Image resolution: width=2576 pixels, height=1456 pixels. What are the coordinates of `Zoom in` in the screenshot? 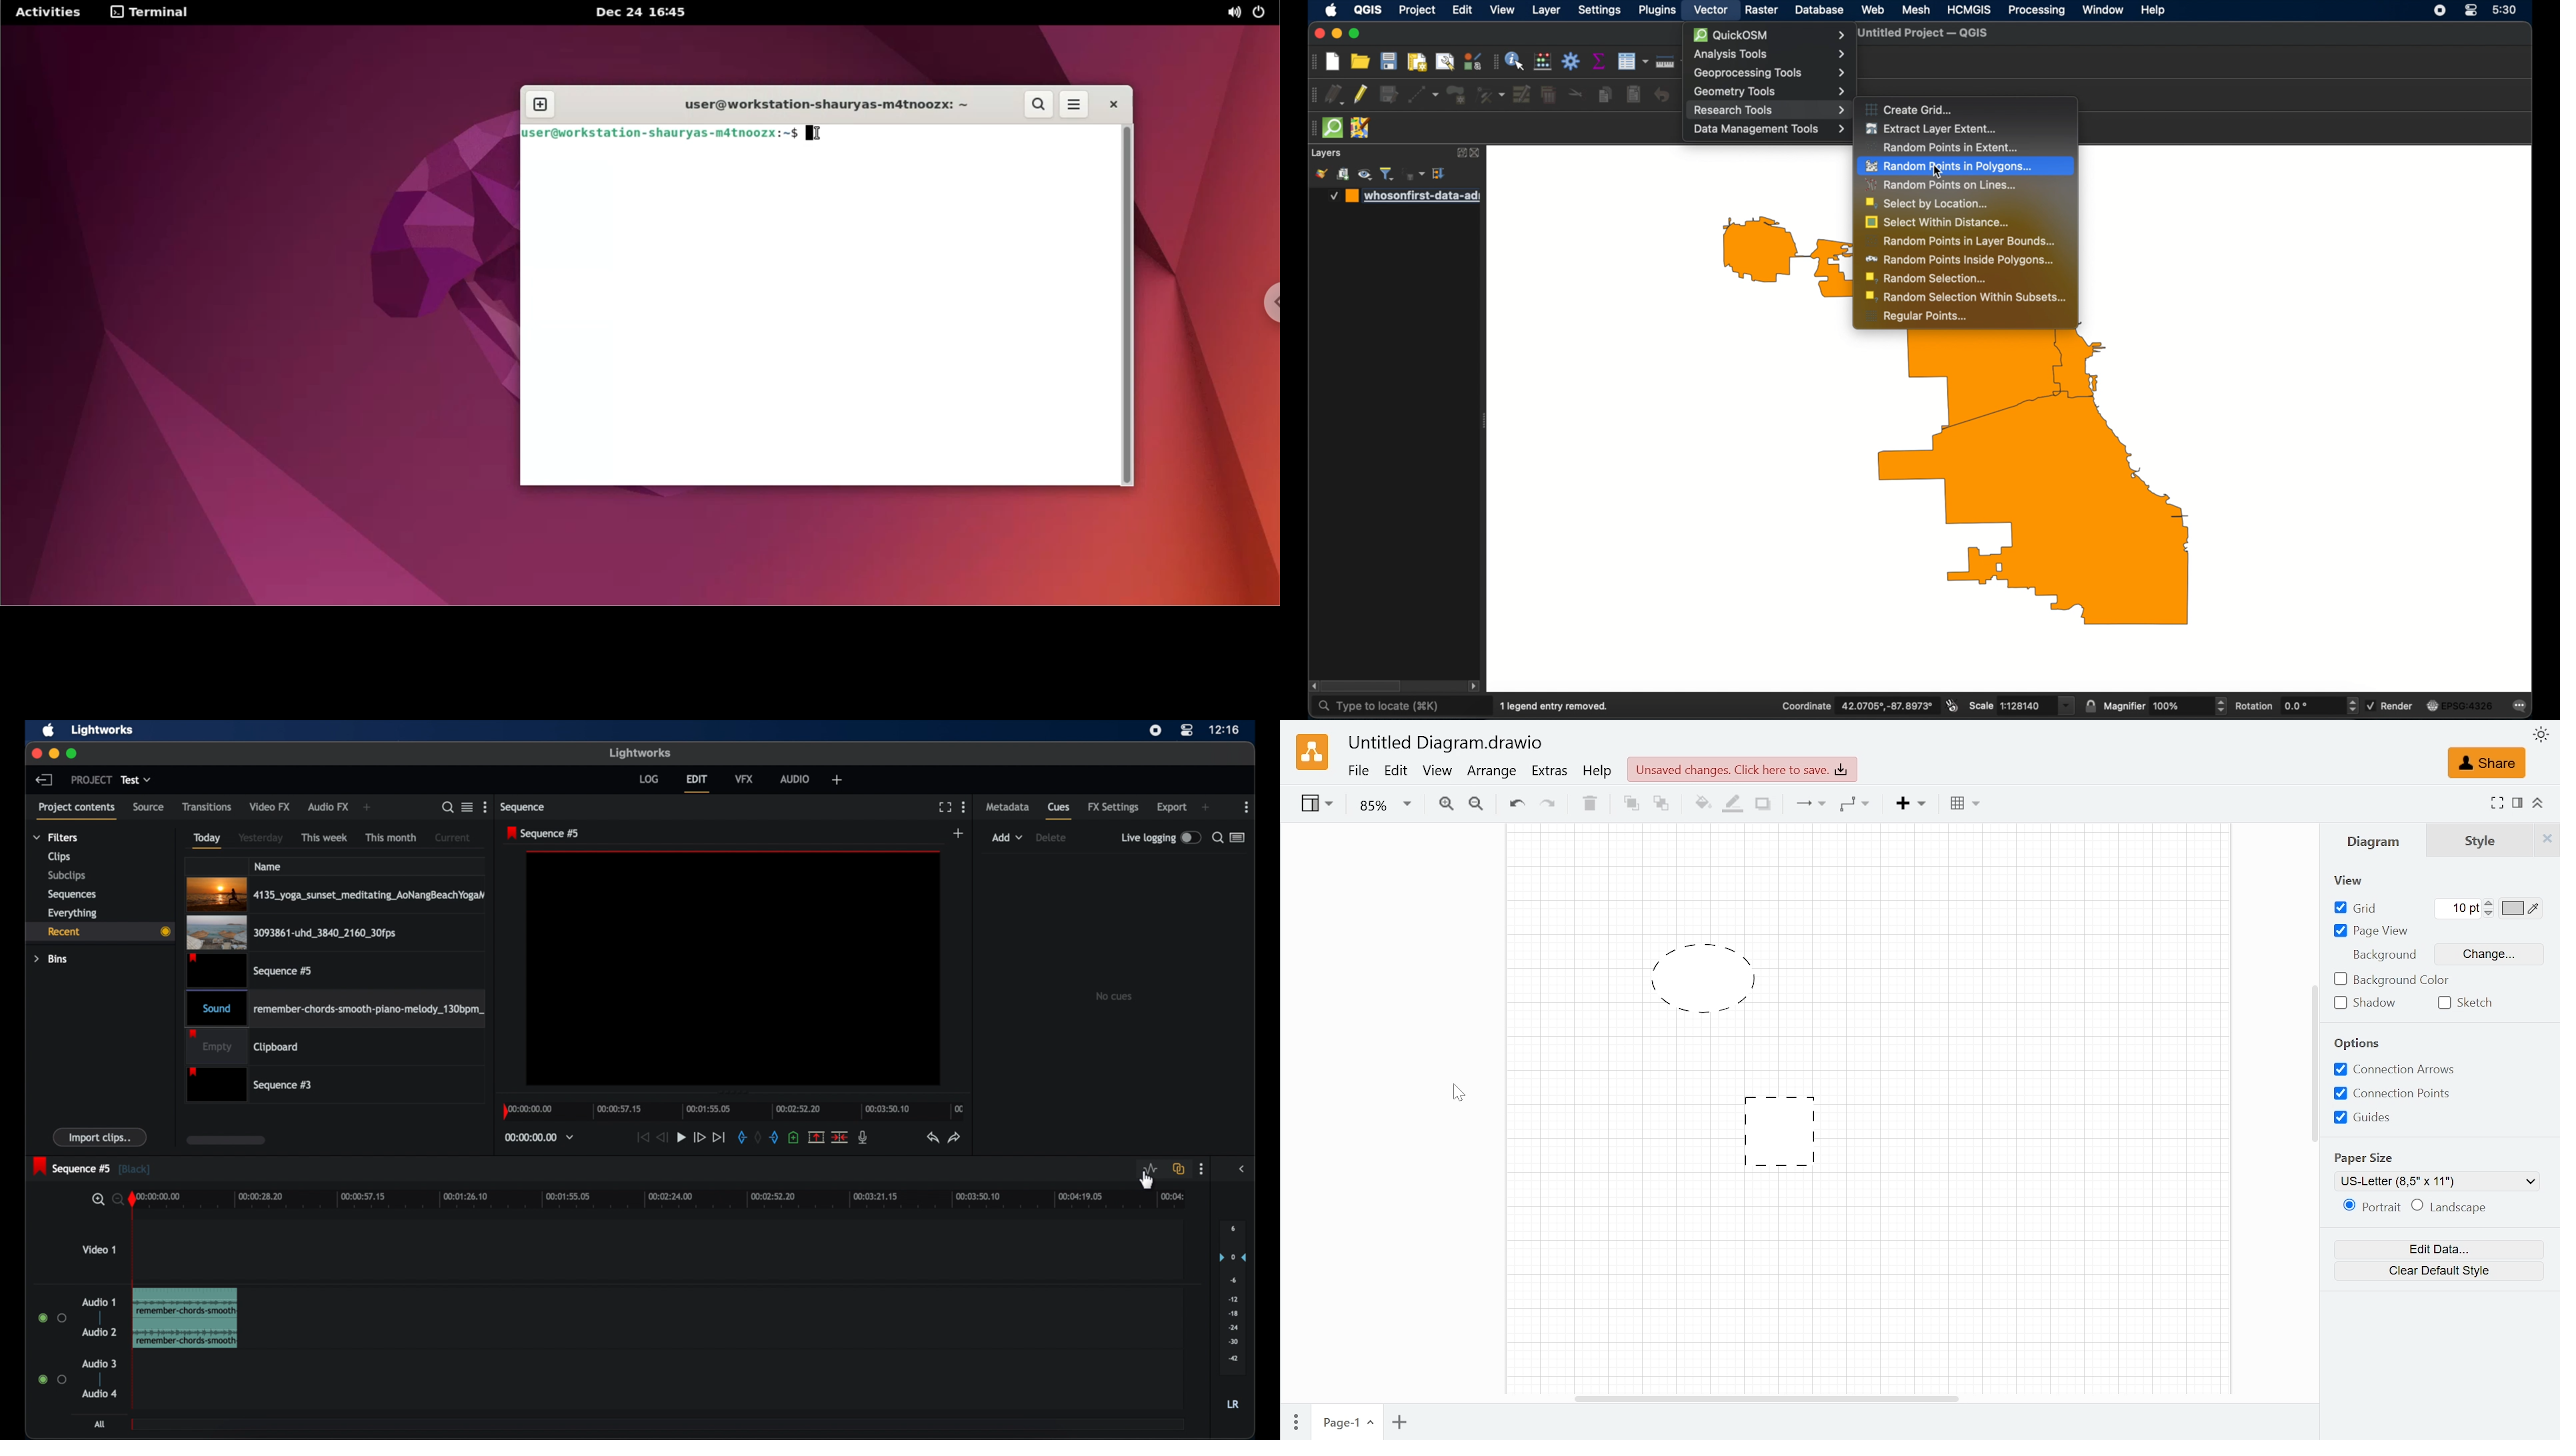 It's located at (1446, 804).